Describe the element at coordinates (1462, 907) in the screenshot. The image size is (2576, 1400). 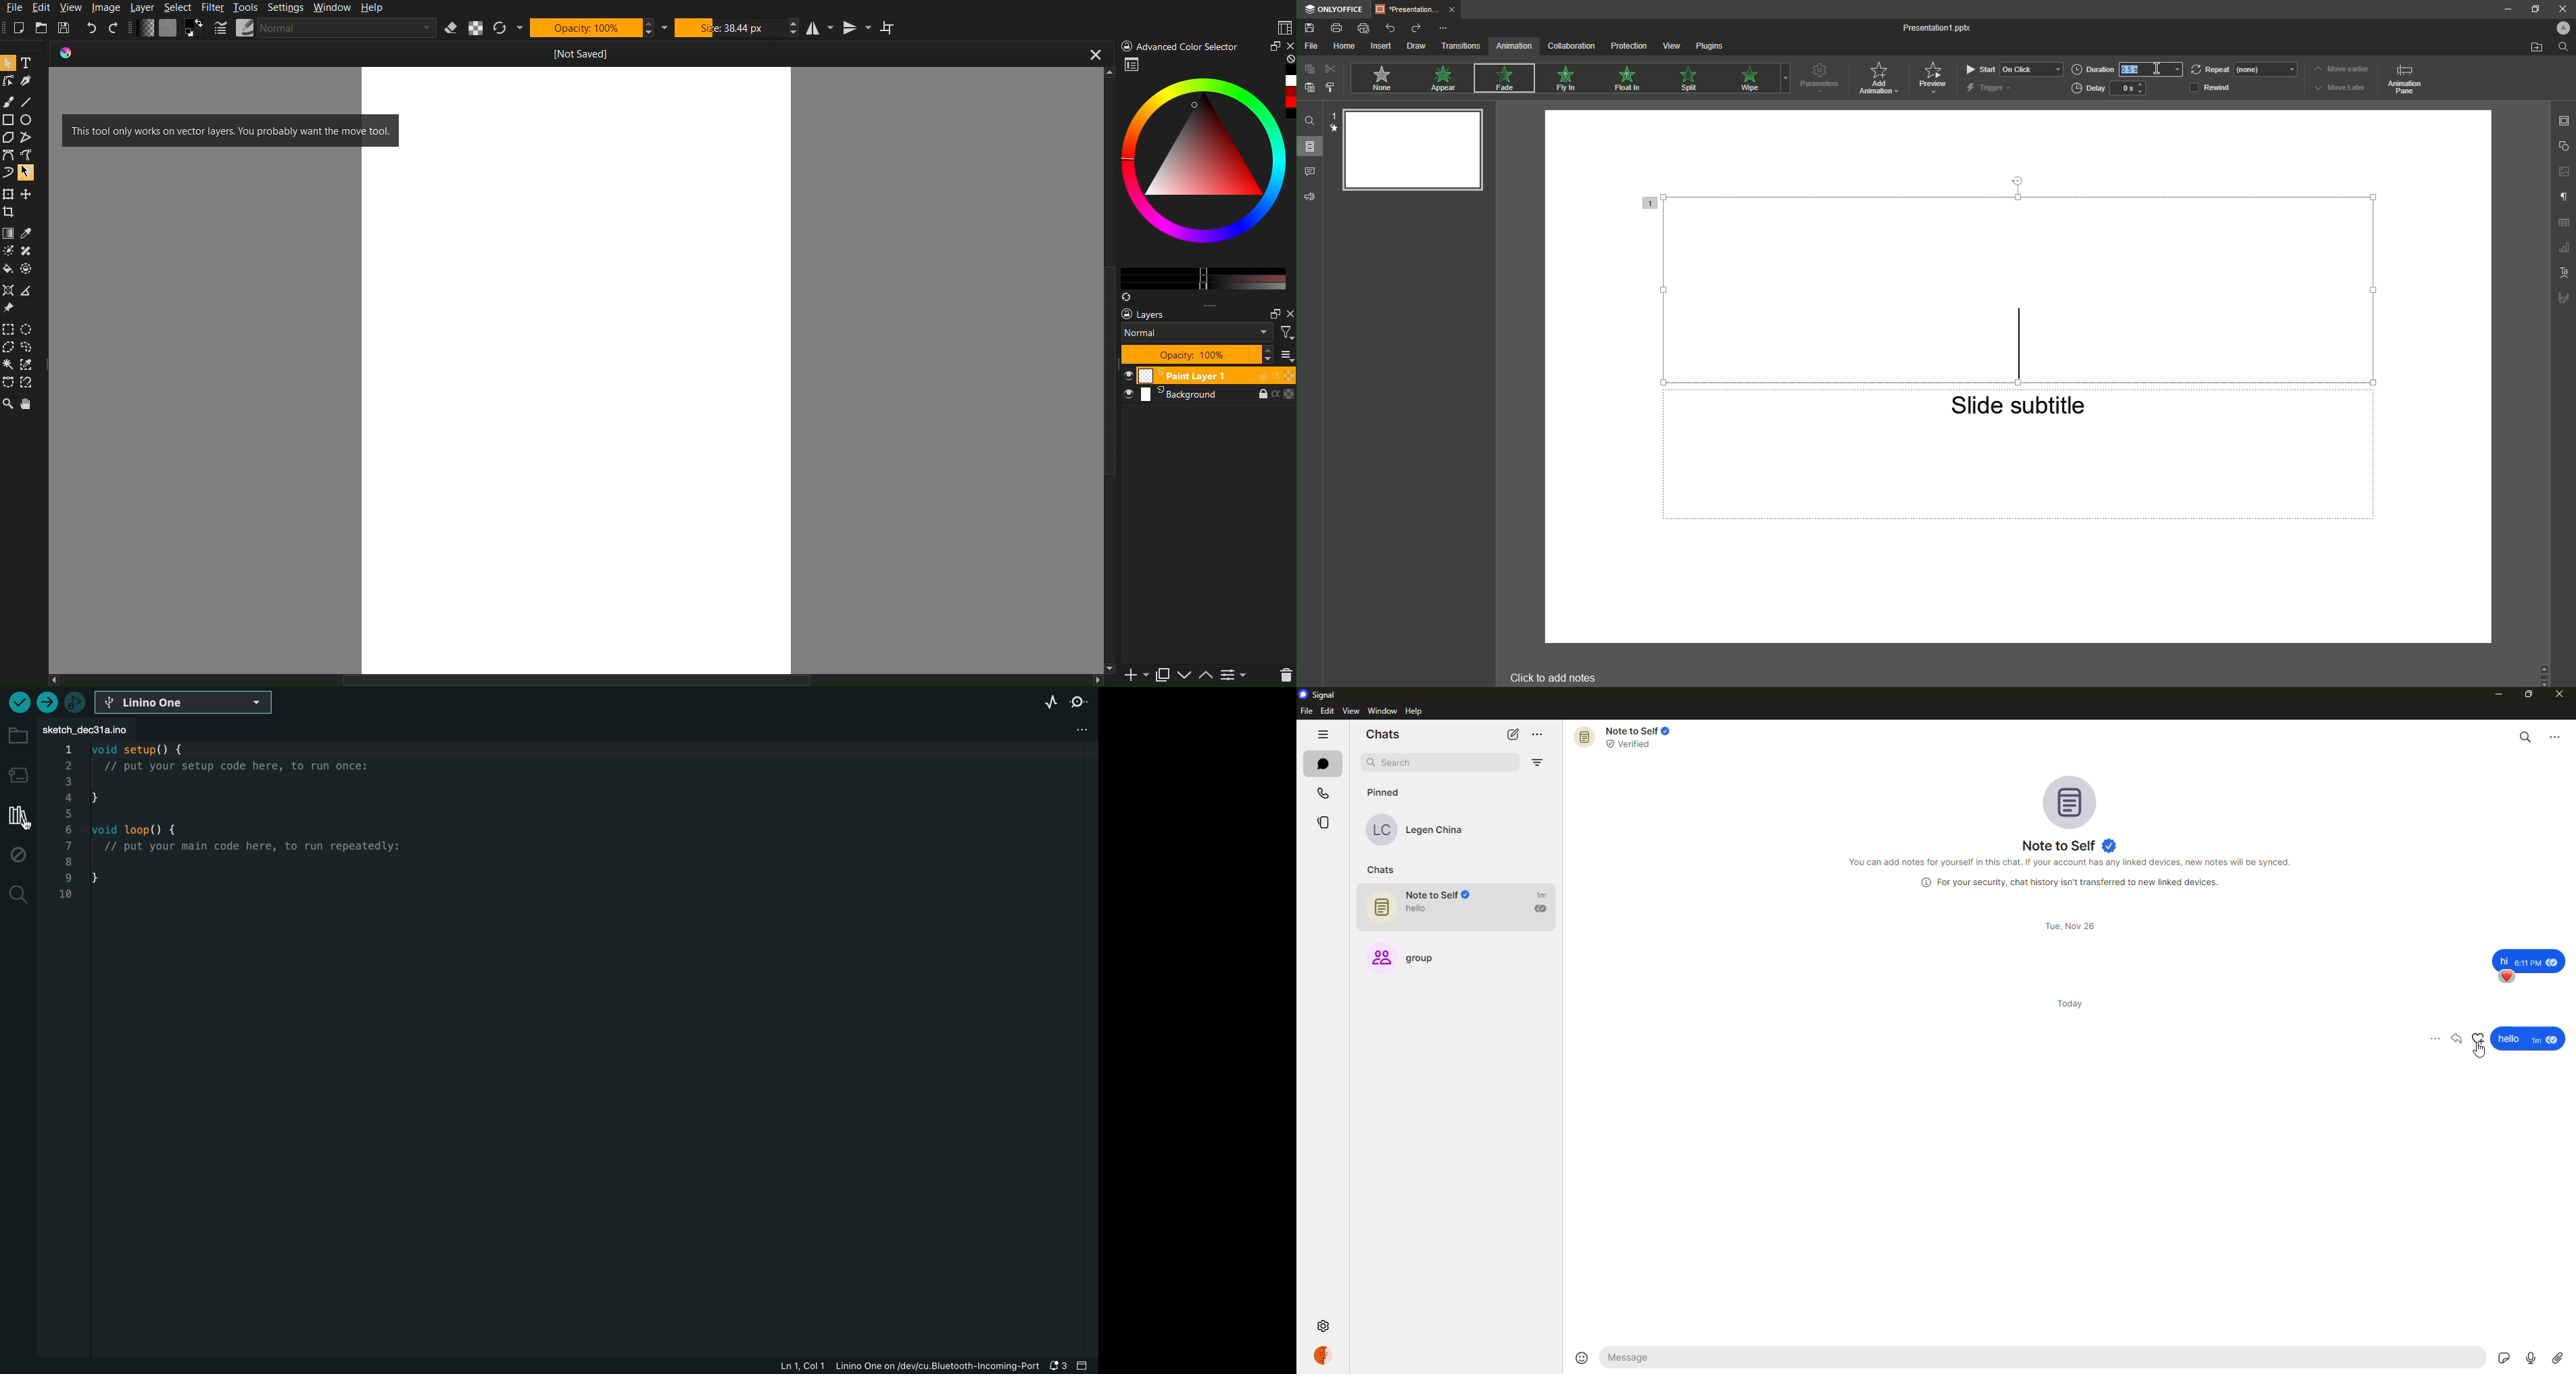
I see `note to self` at that location.